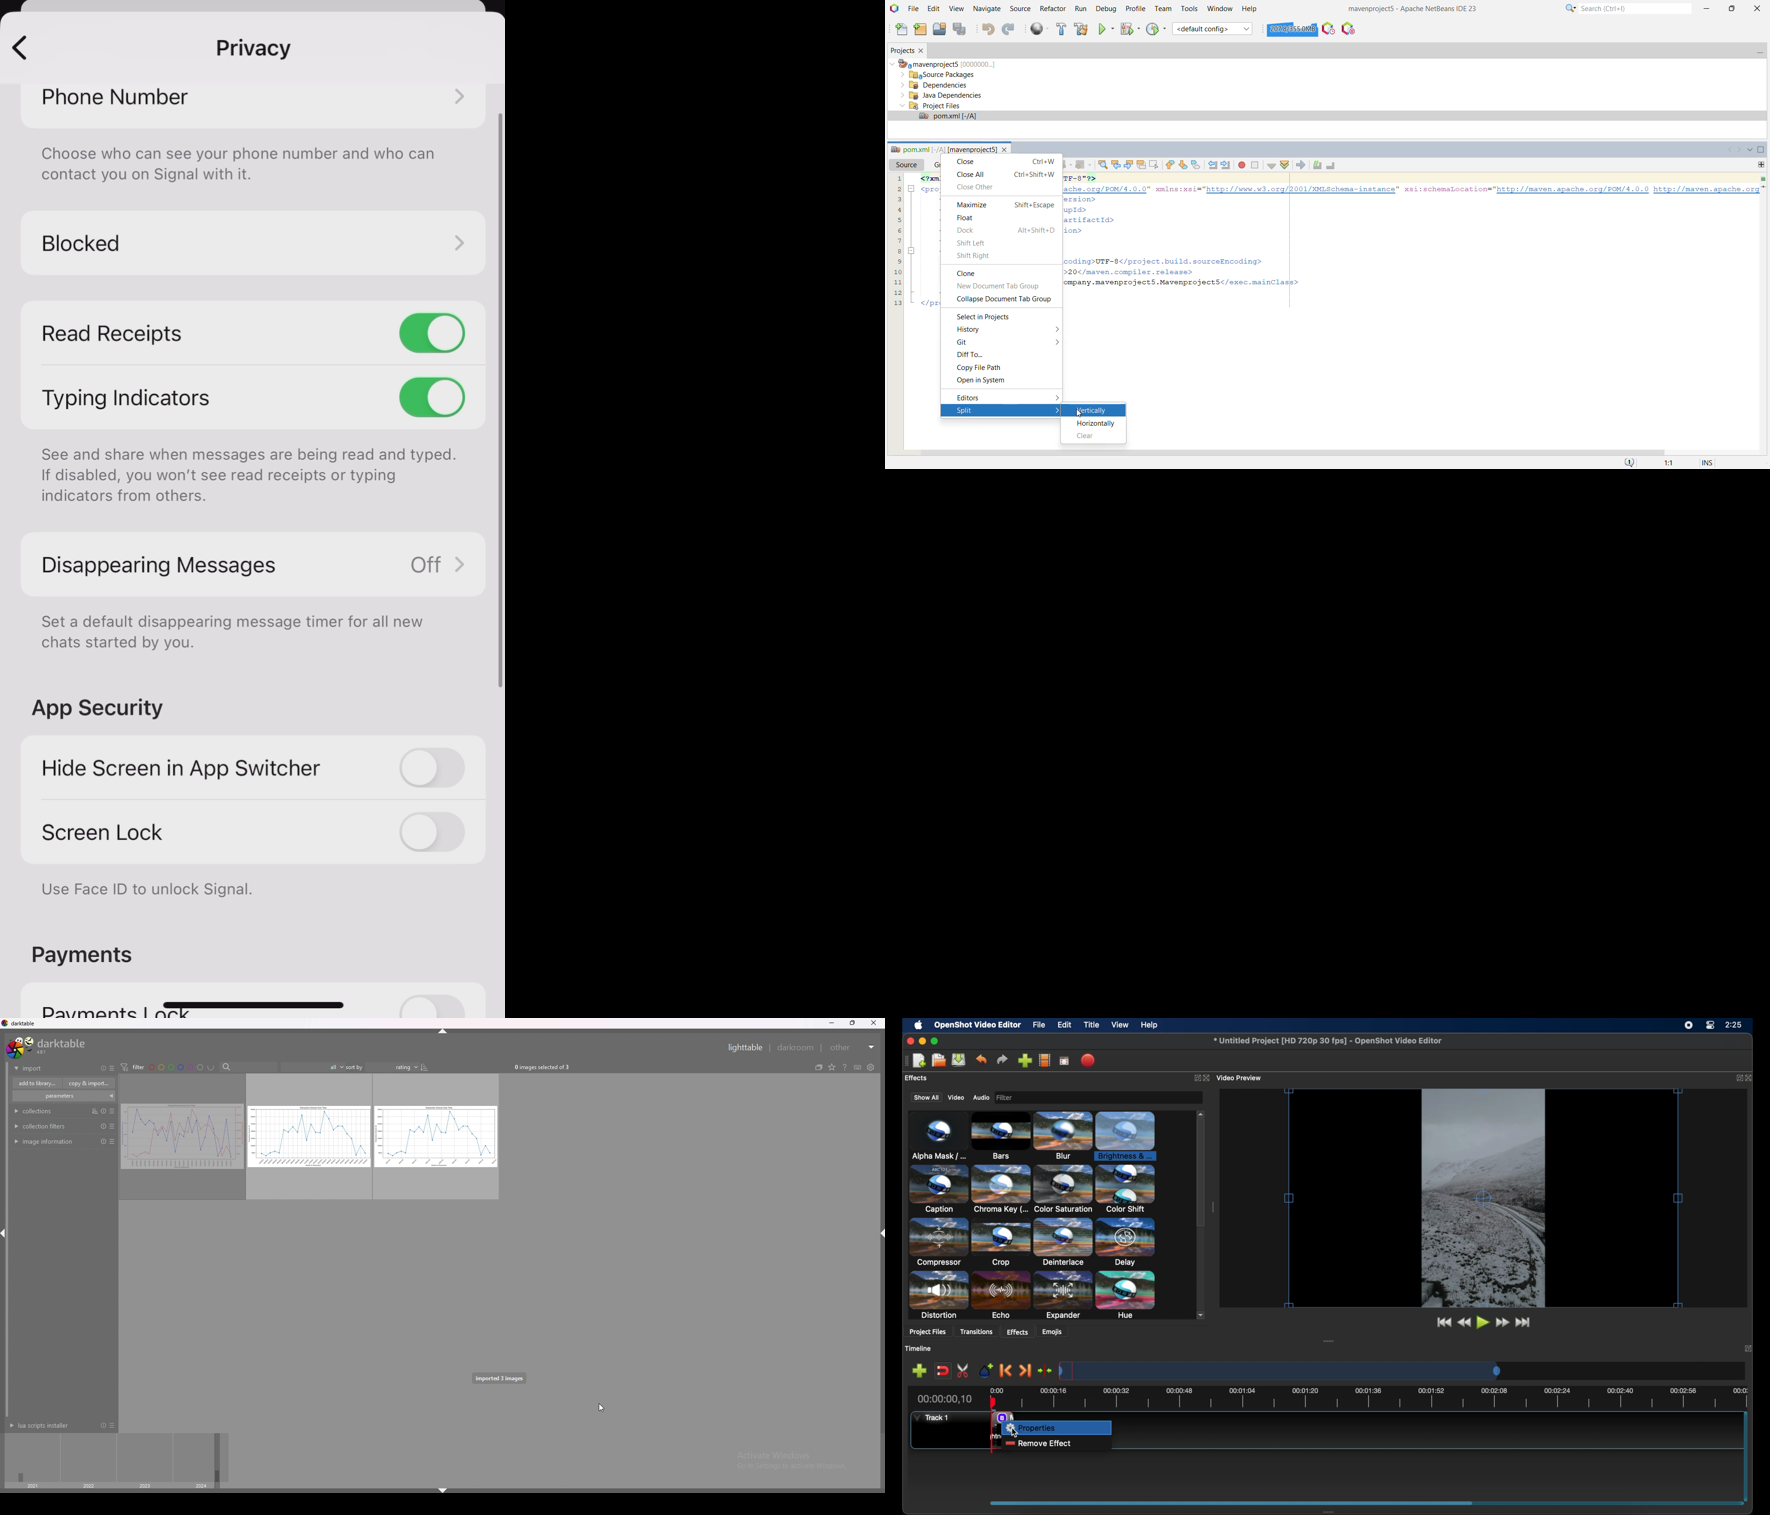 The width and height of the screenshot is (1792, 1540). Describe the element at coordinates (101, 708) in the screenshot. I see `app security` at that location.